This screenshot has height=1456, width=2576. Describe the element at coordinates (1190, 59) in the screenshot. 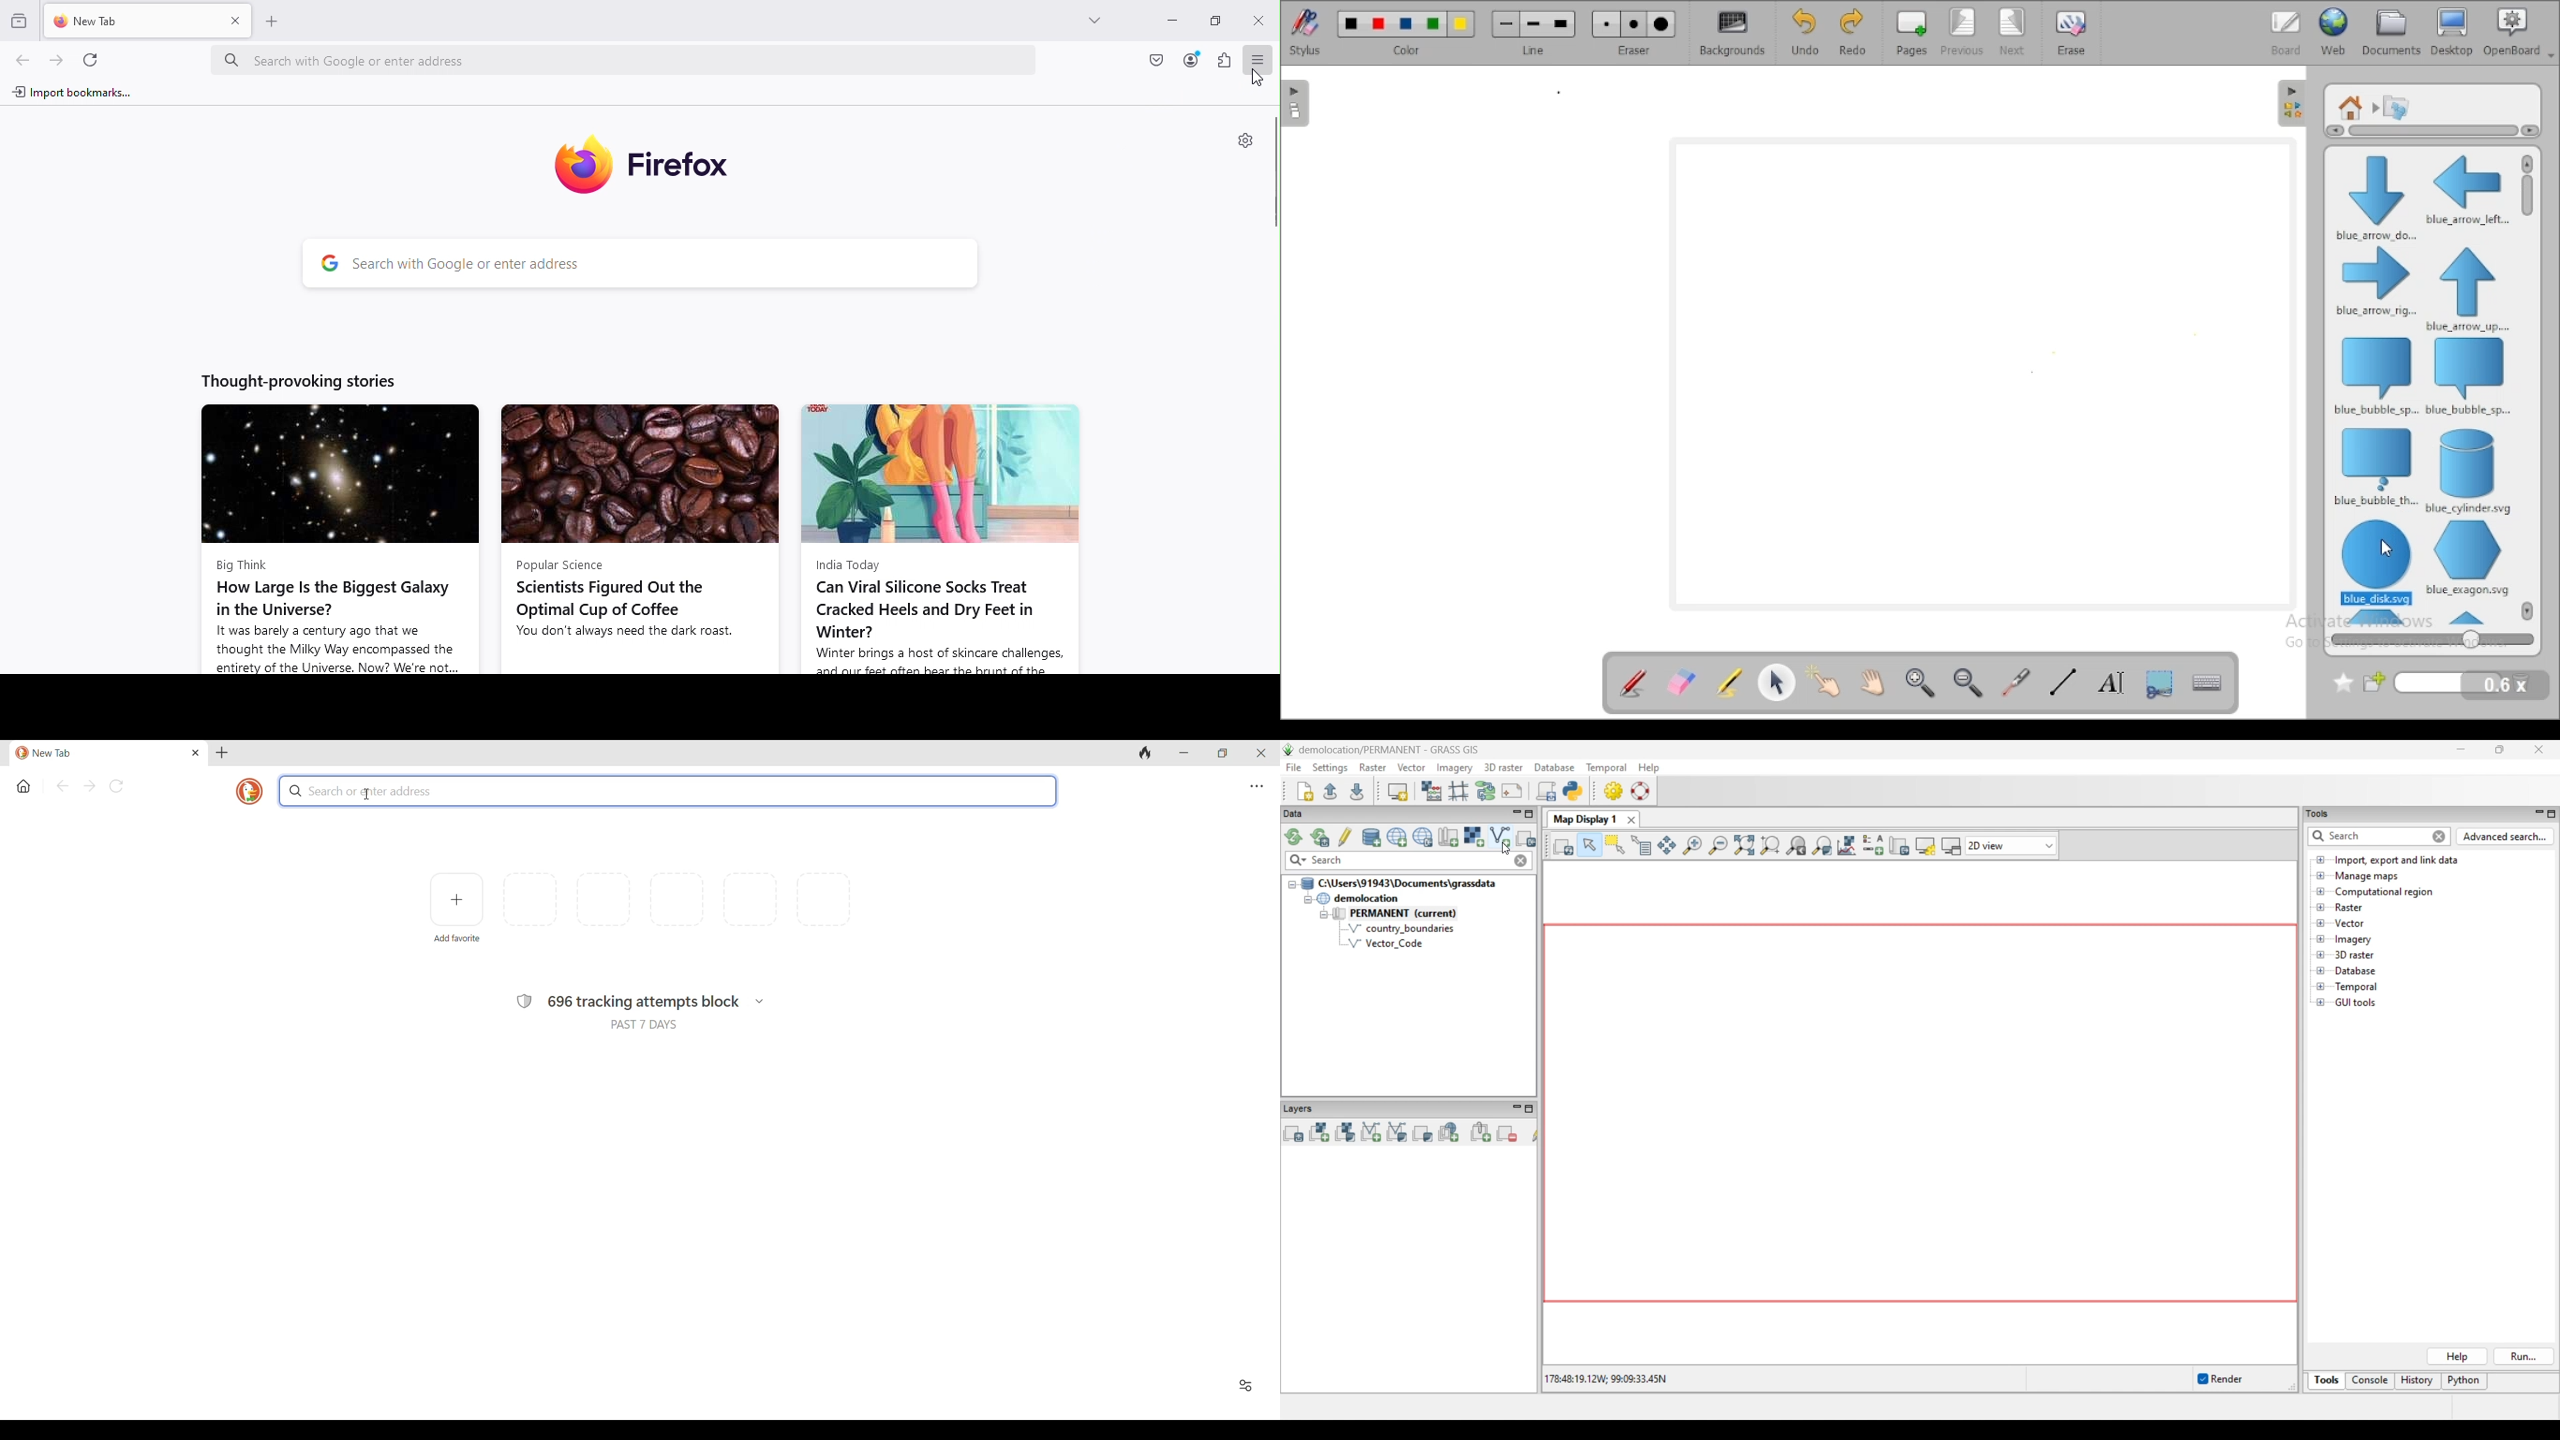

I see `Account` at that location.